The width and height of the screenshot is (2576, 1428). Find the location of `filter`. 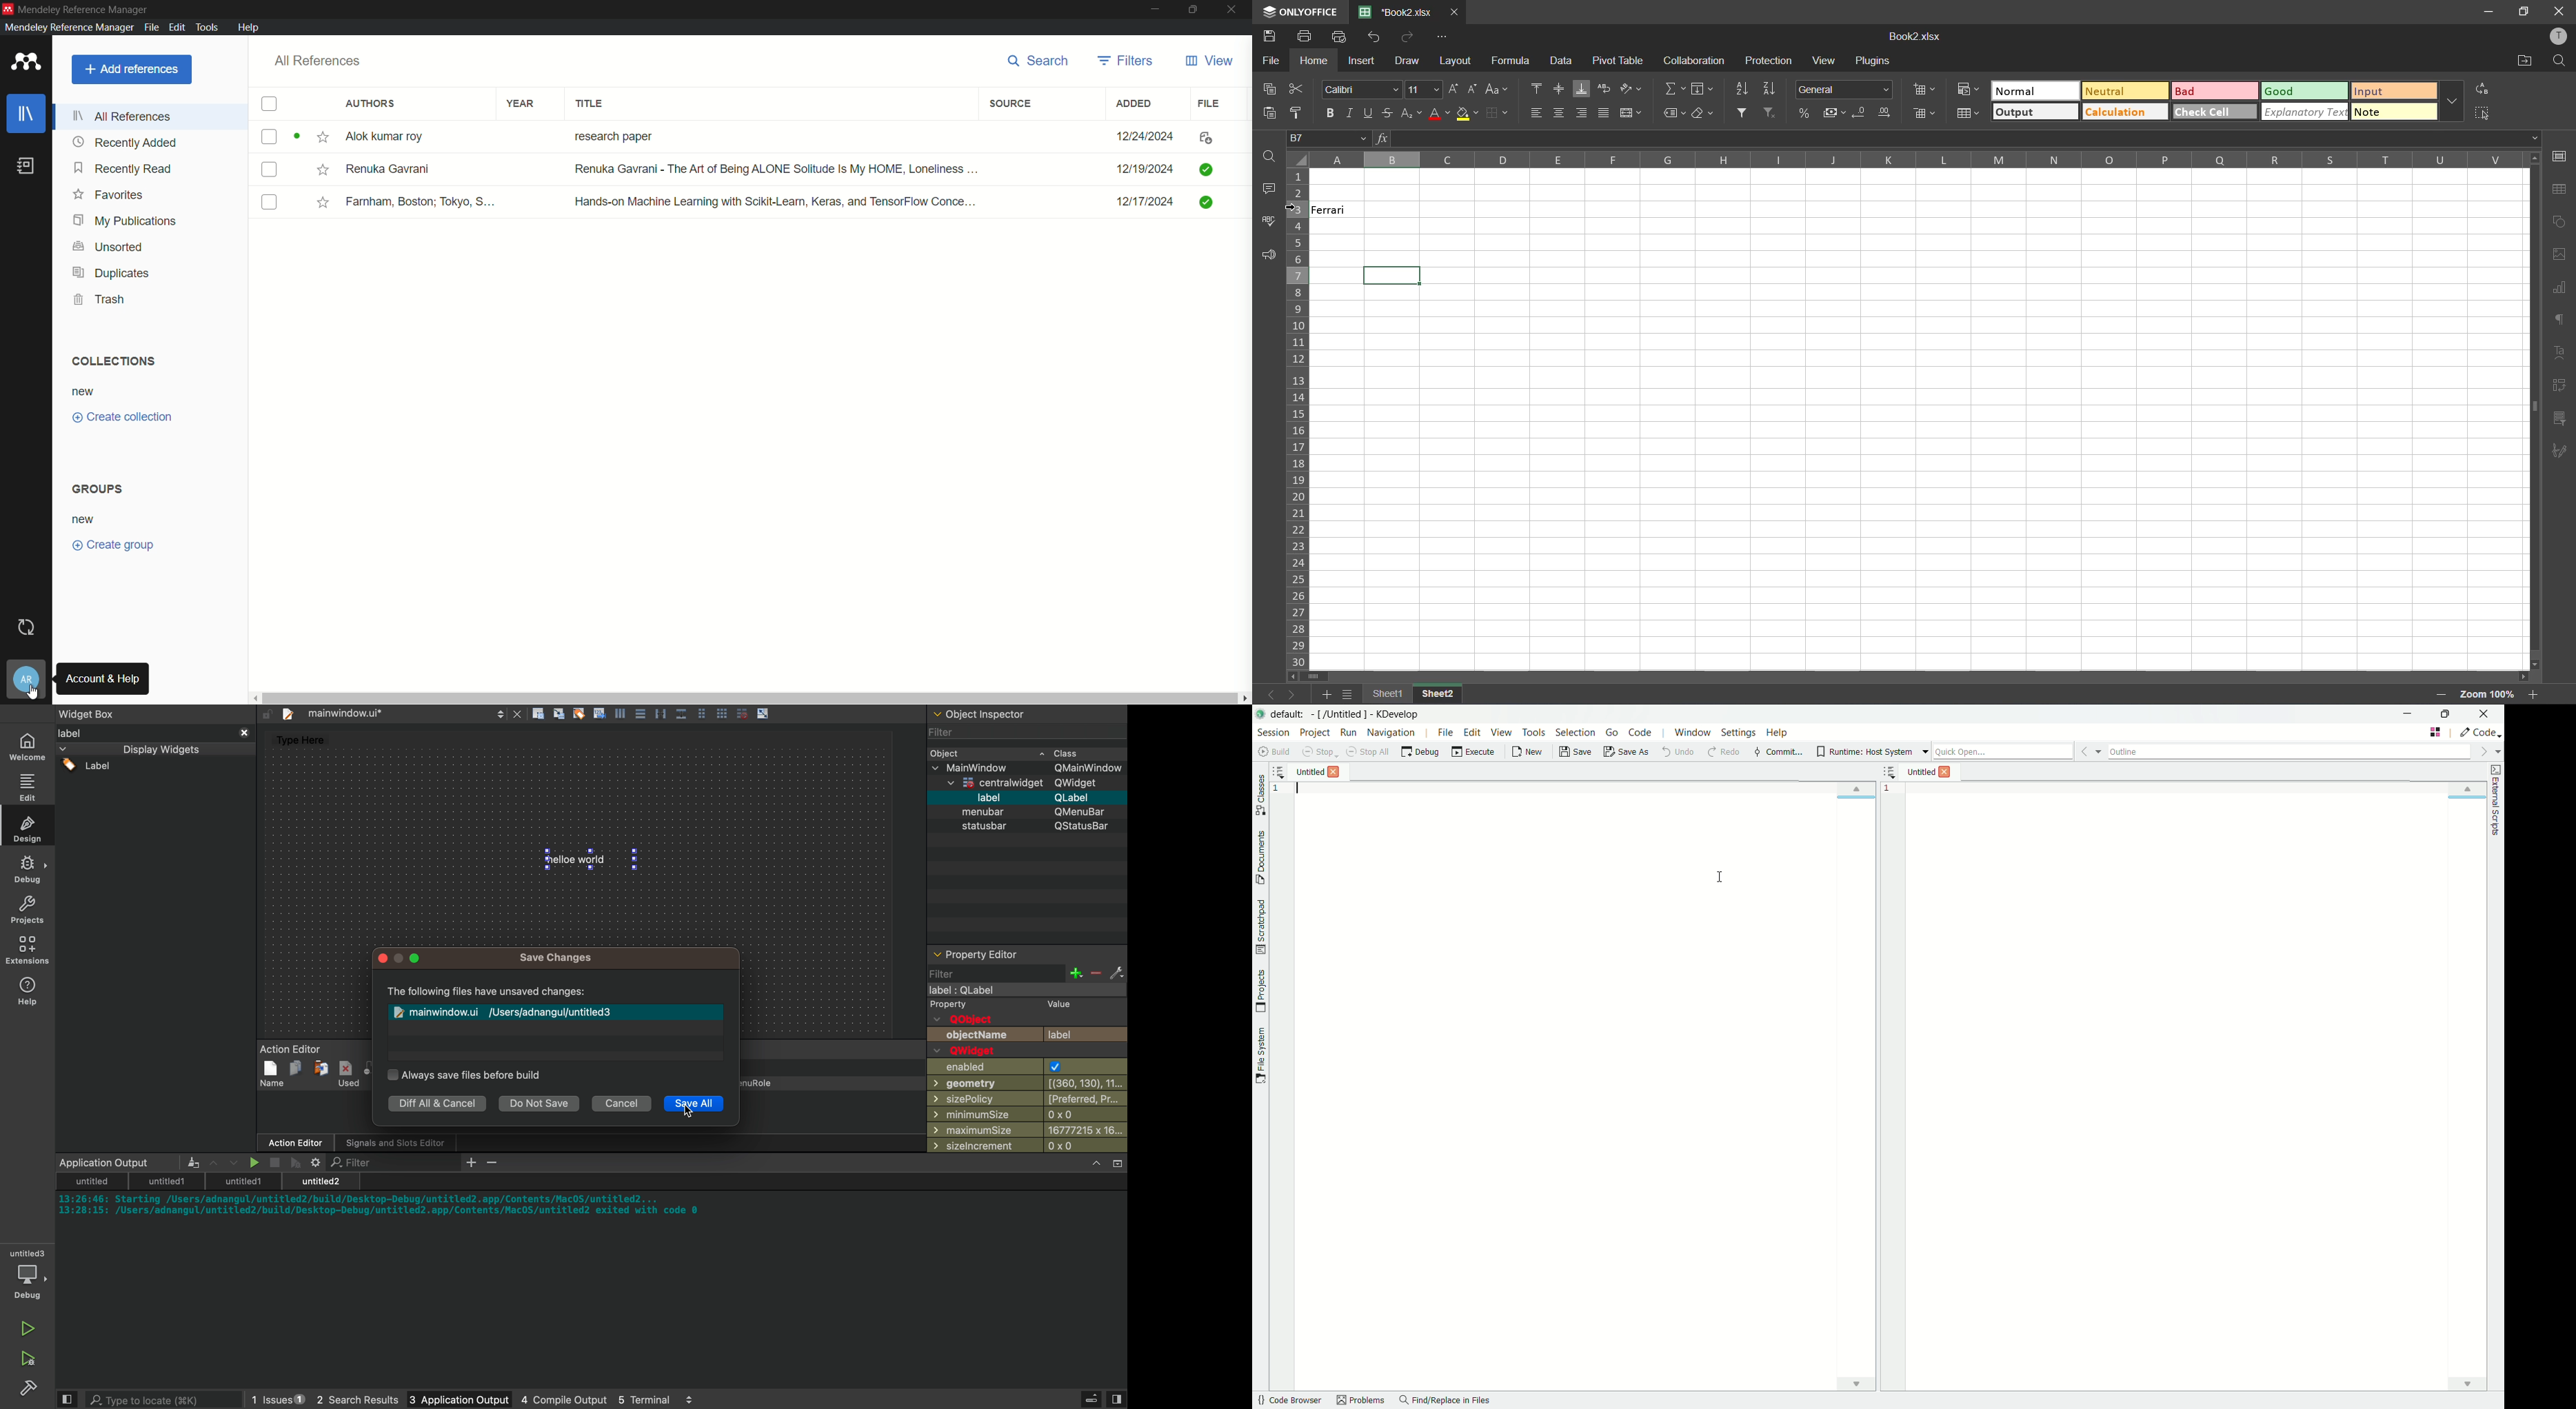

filter is located at coordinates (1744, 112).